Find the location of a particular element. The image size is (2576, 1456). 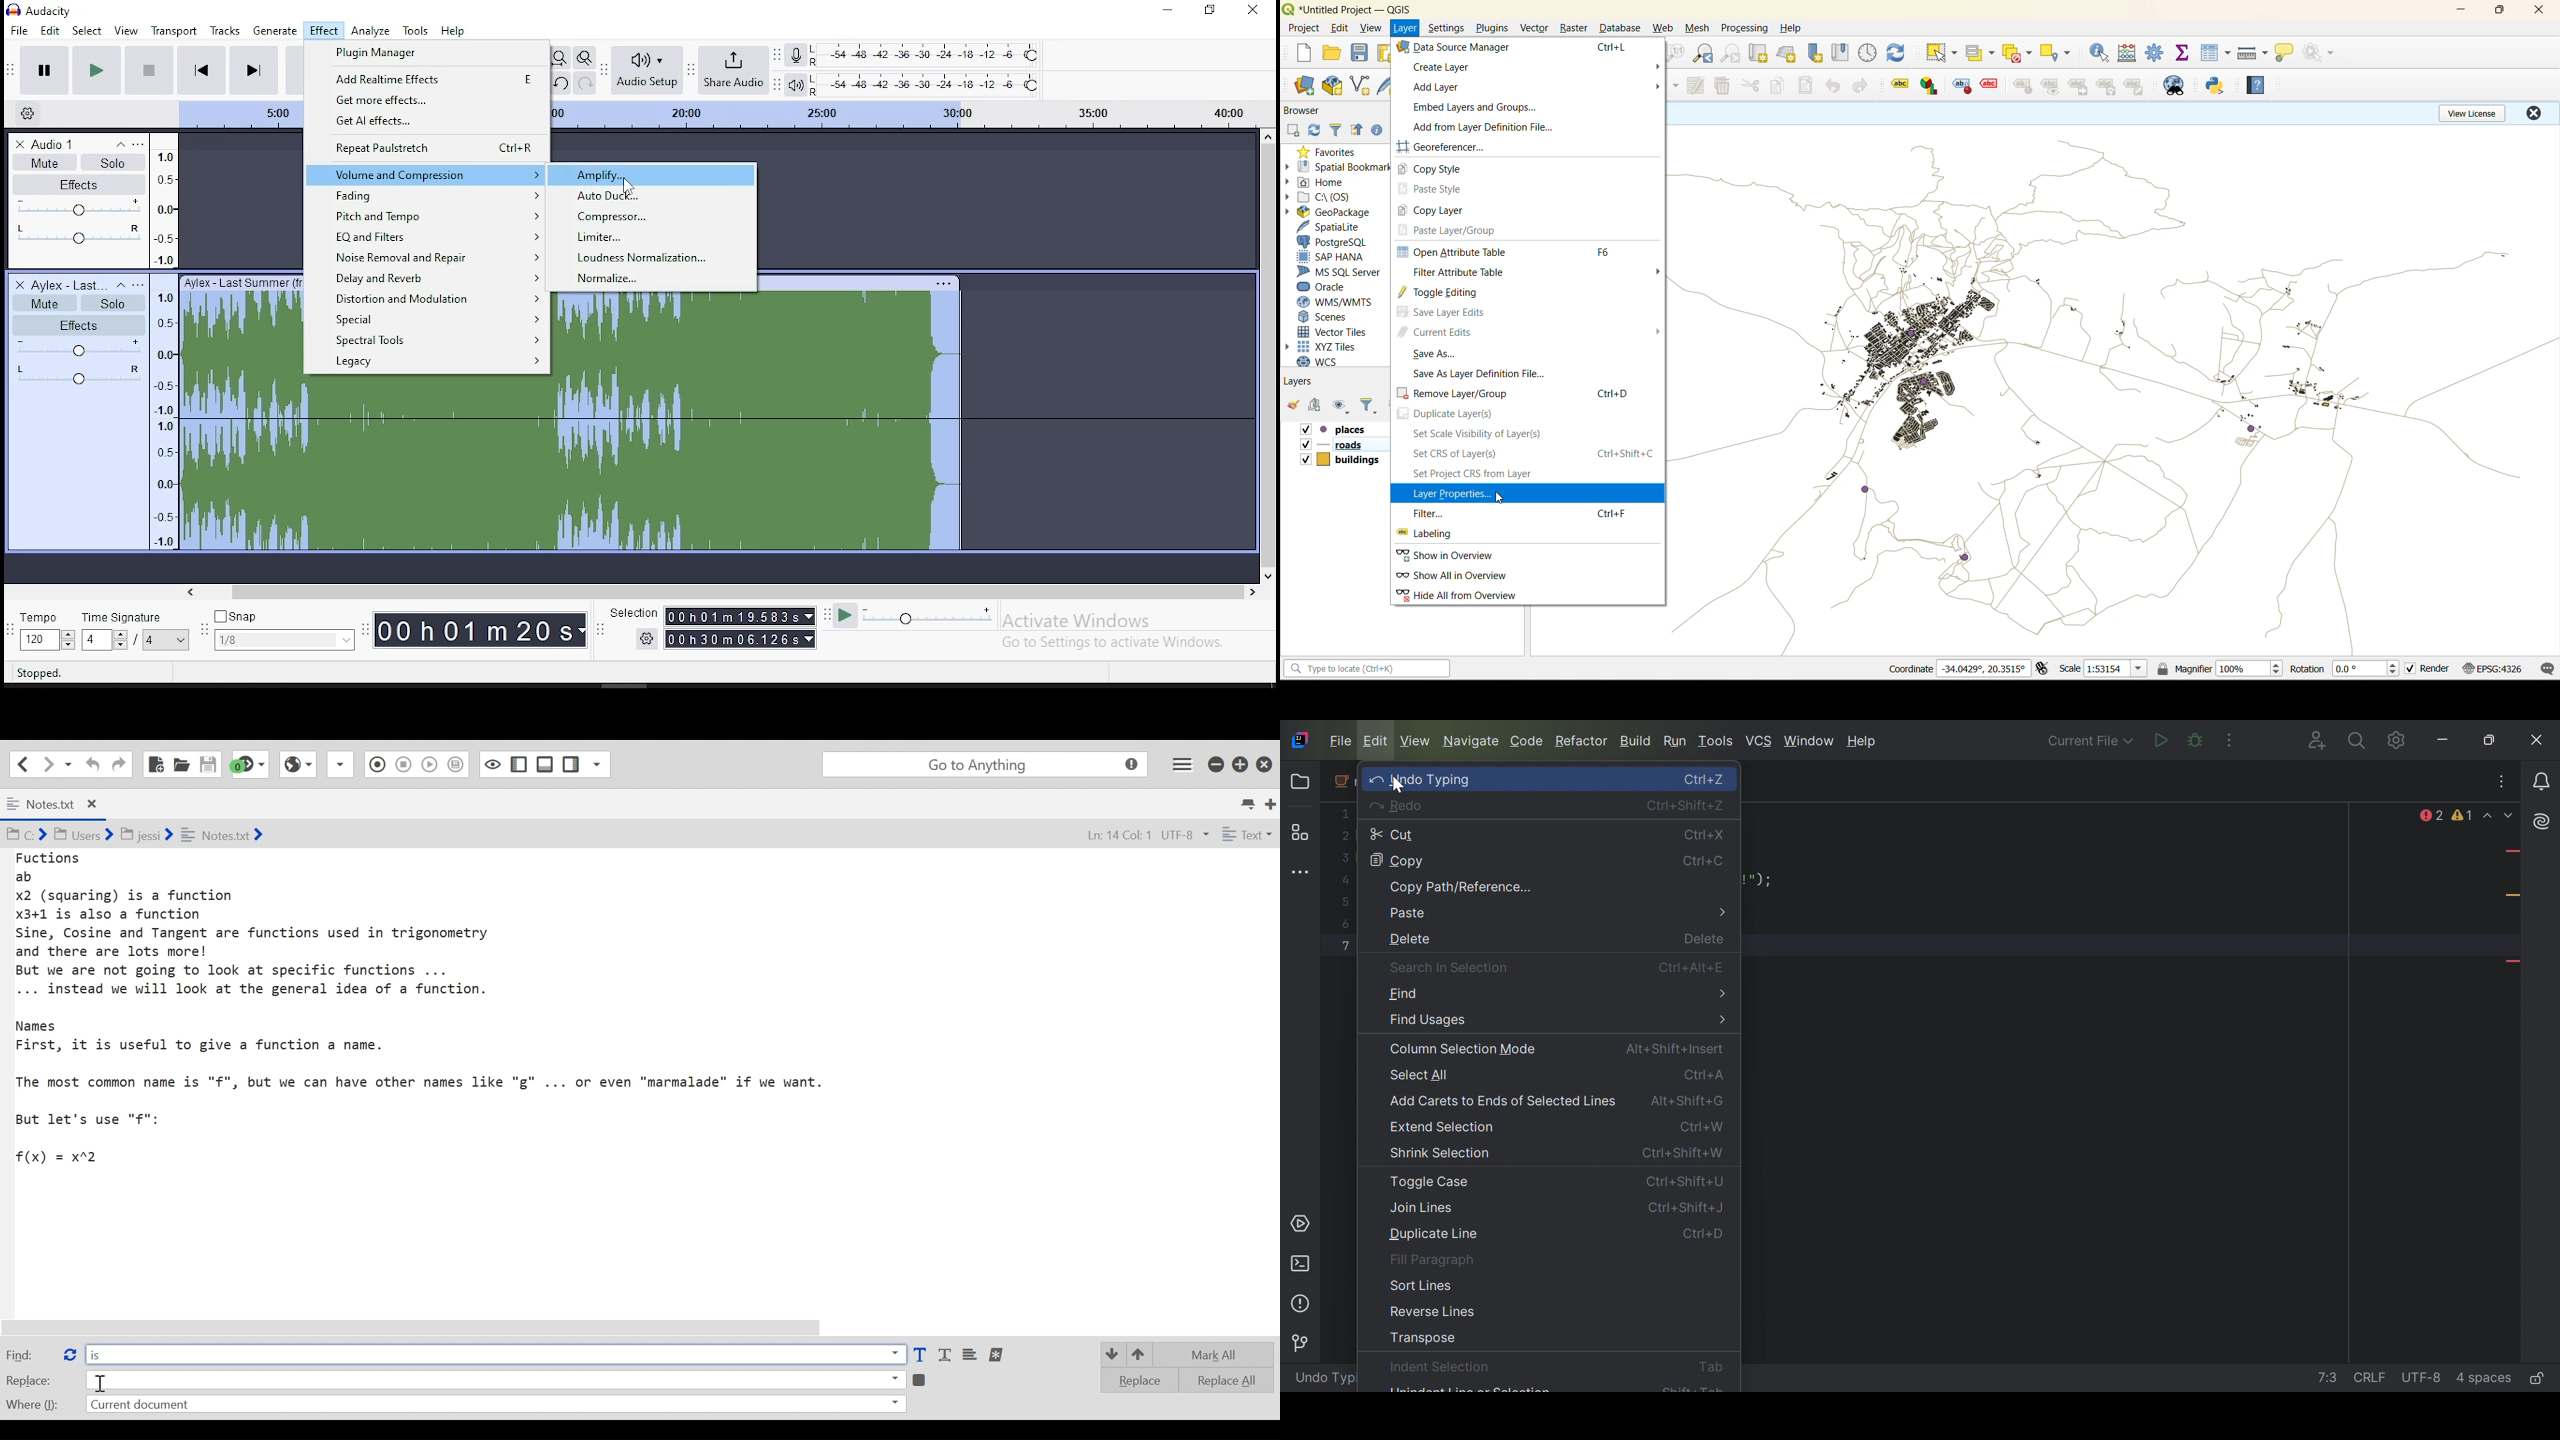

Replace is located at coordinates (29, 1380).